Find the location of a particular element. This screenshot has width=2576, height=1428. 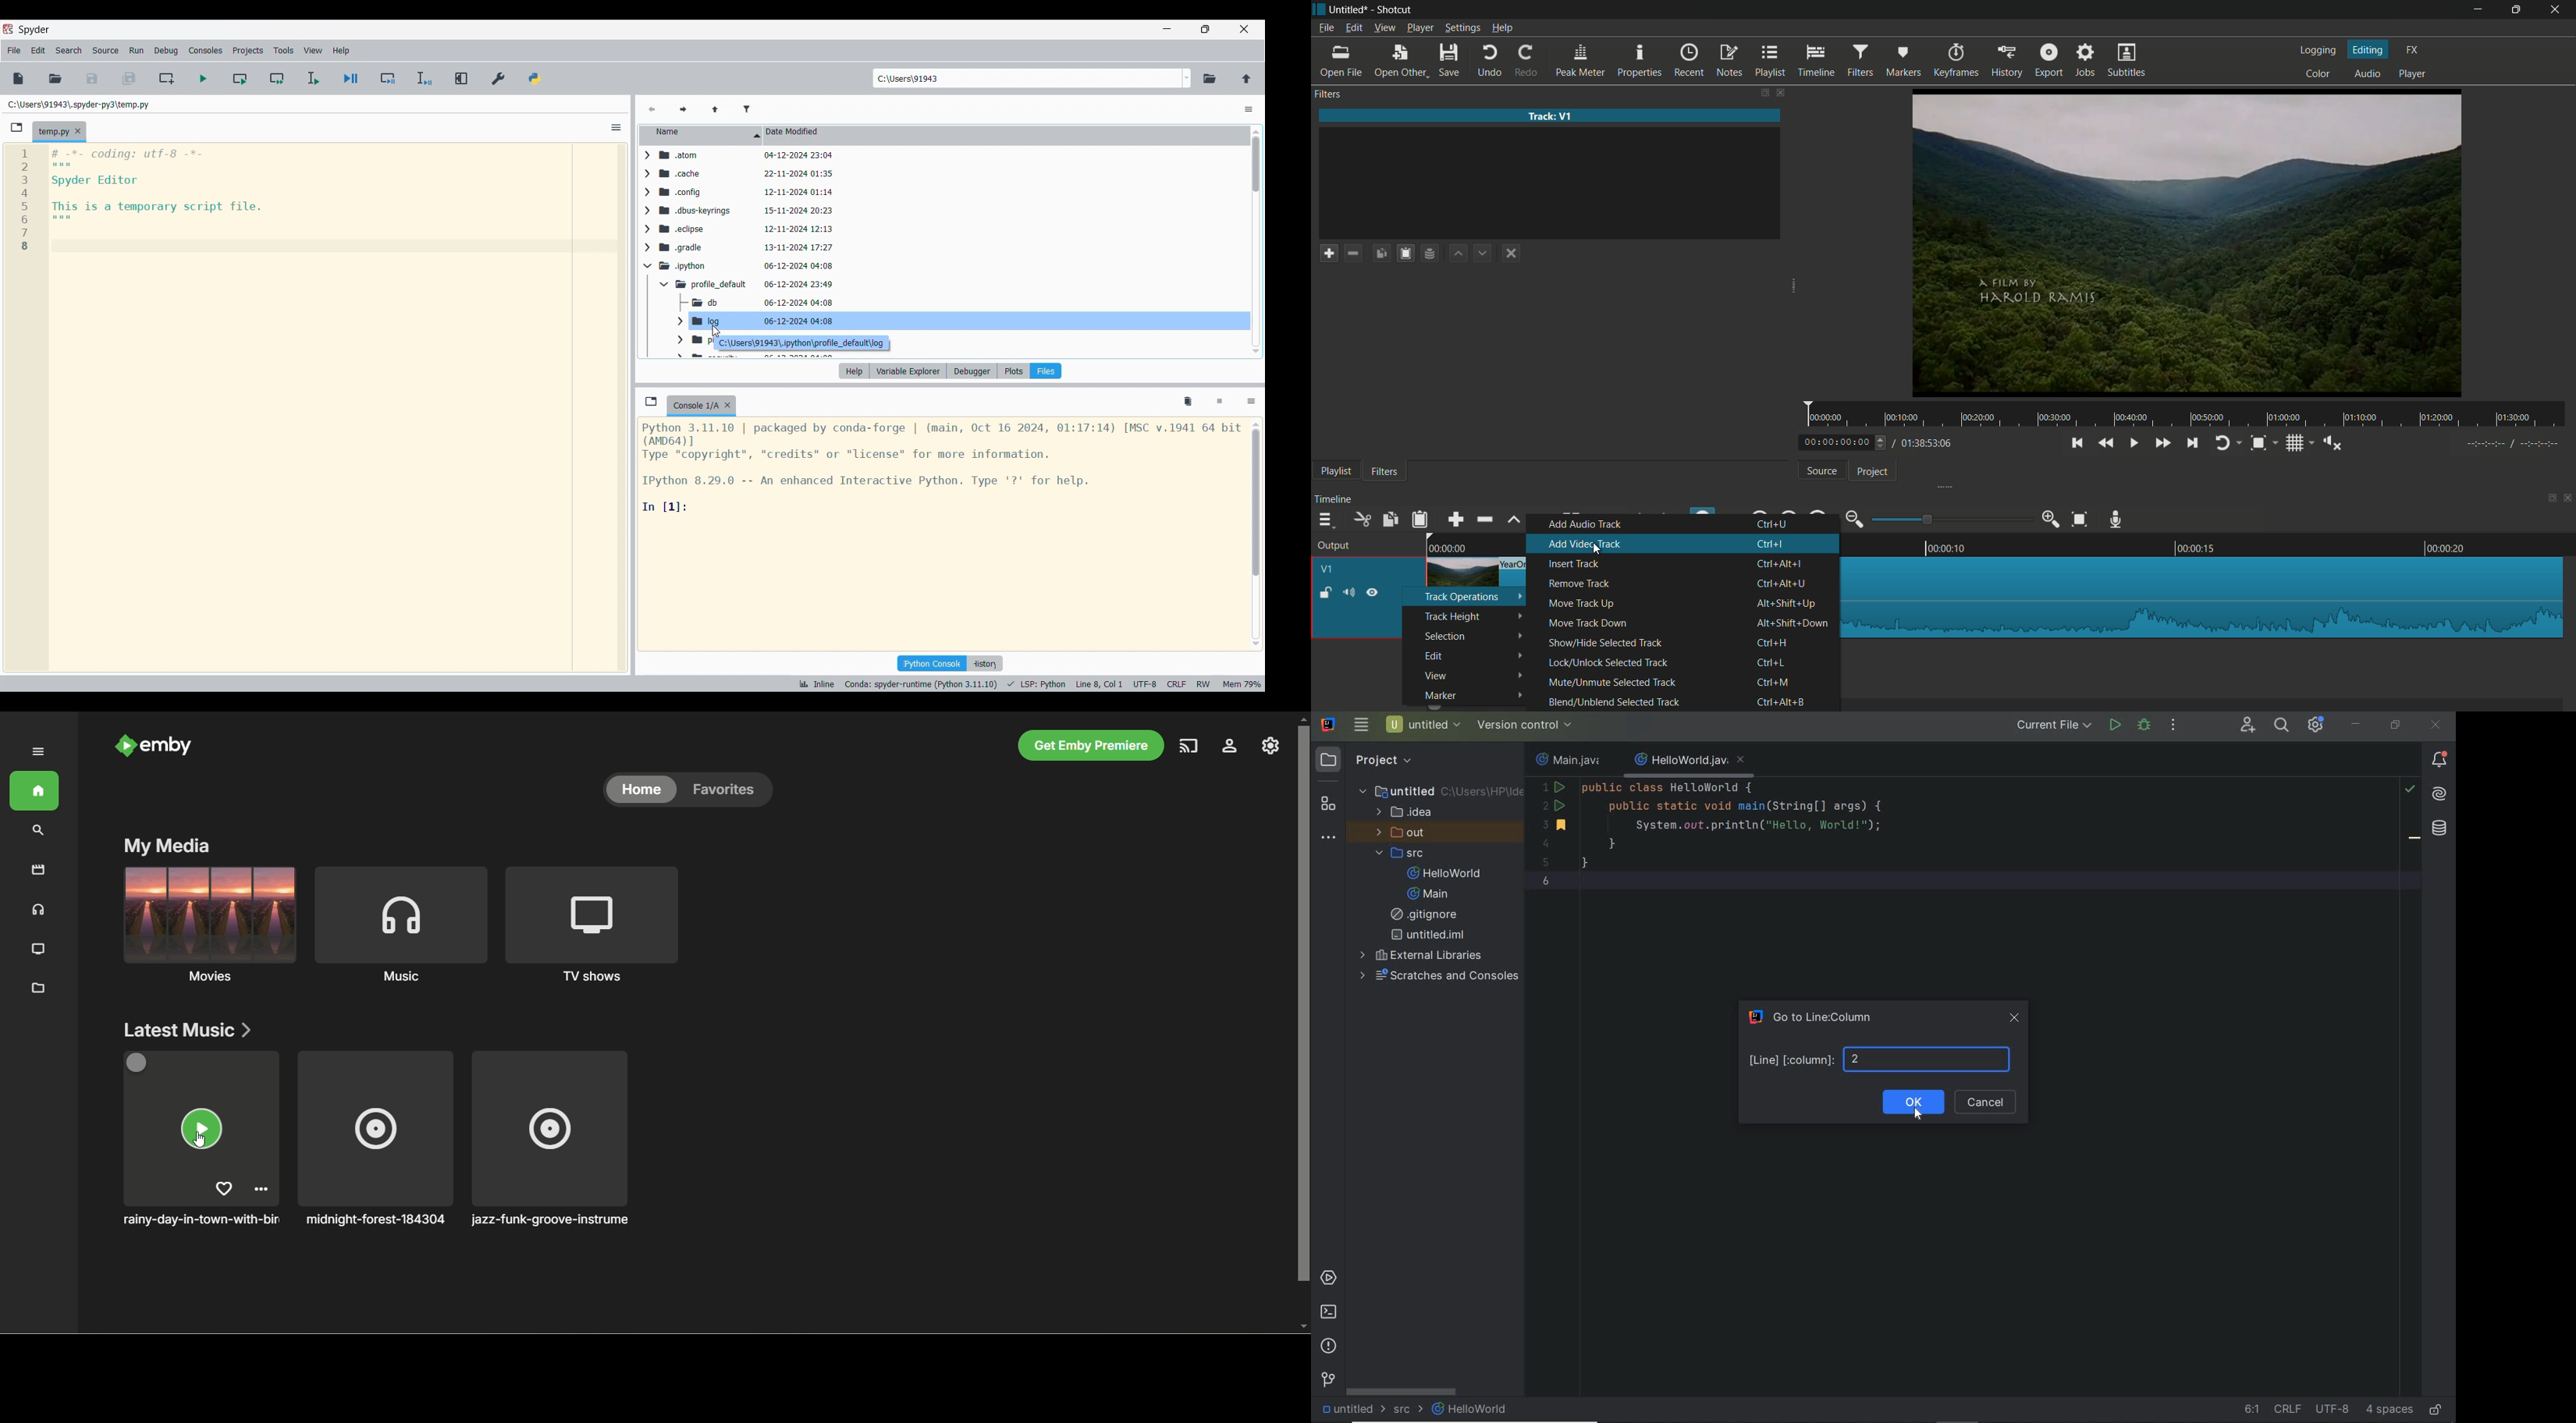

skip to the next point is located at coordinates (2193, 443).